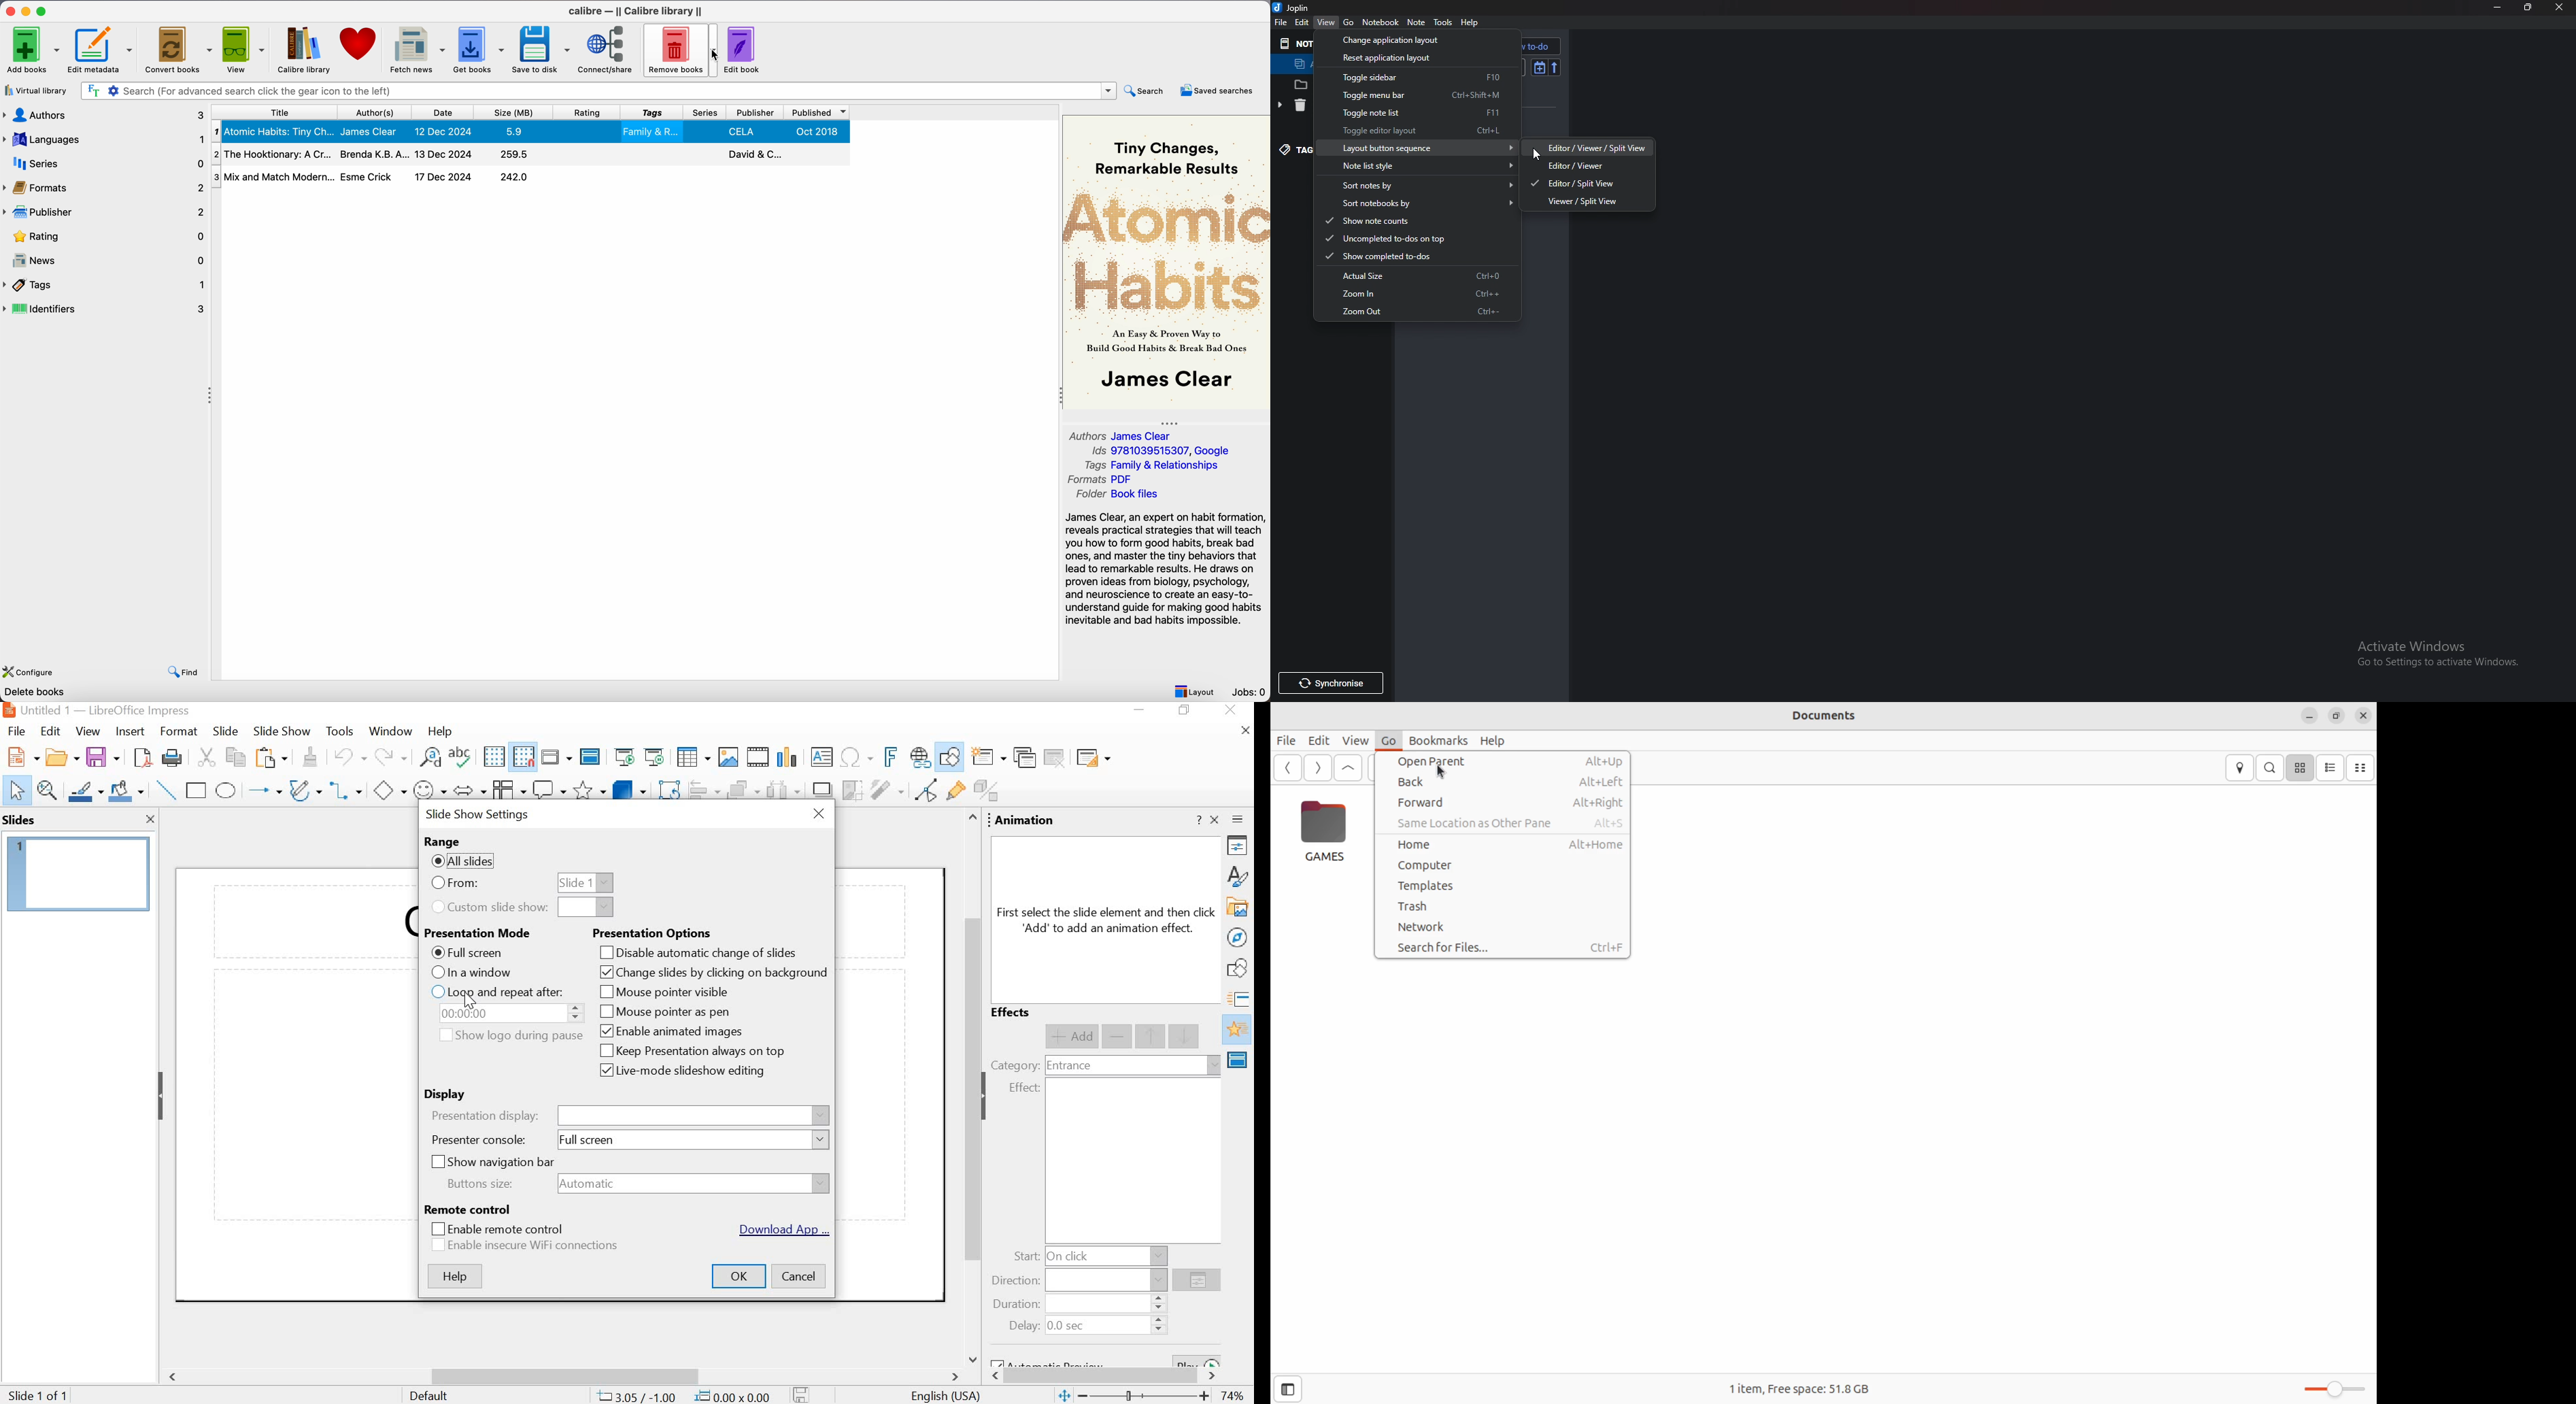 The height and width of the screenshot is (1428, 2576). I want to click on text, so click(1108, 920).